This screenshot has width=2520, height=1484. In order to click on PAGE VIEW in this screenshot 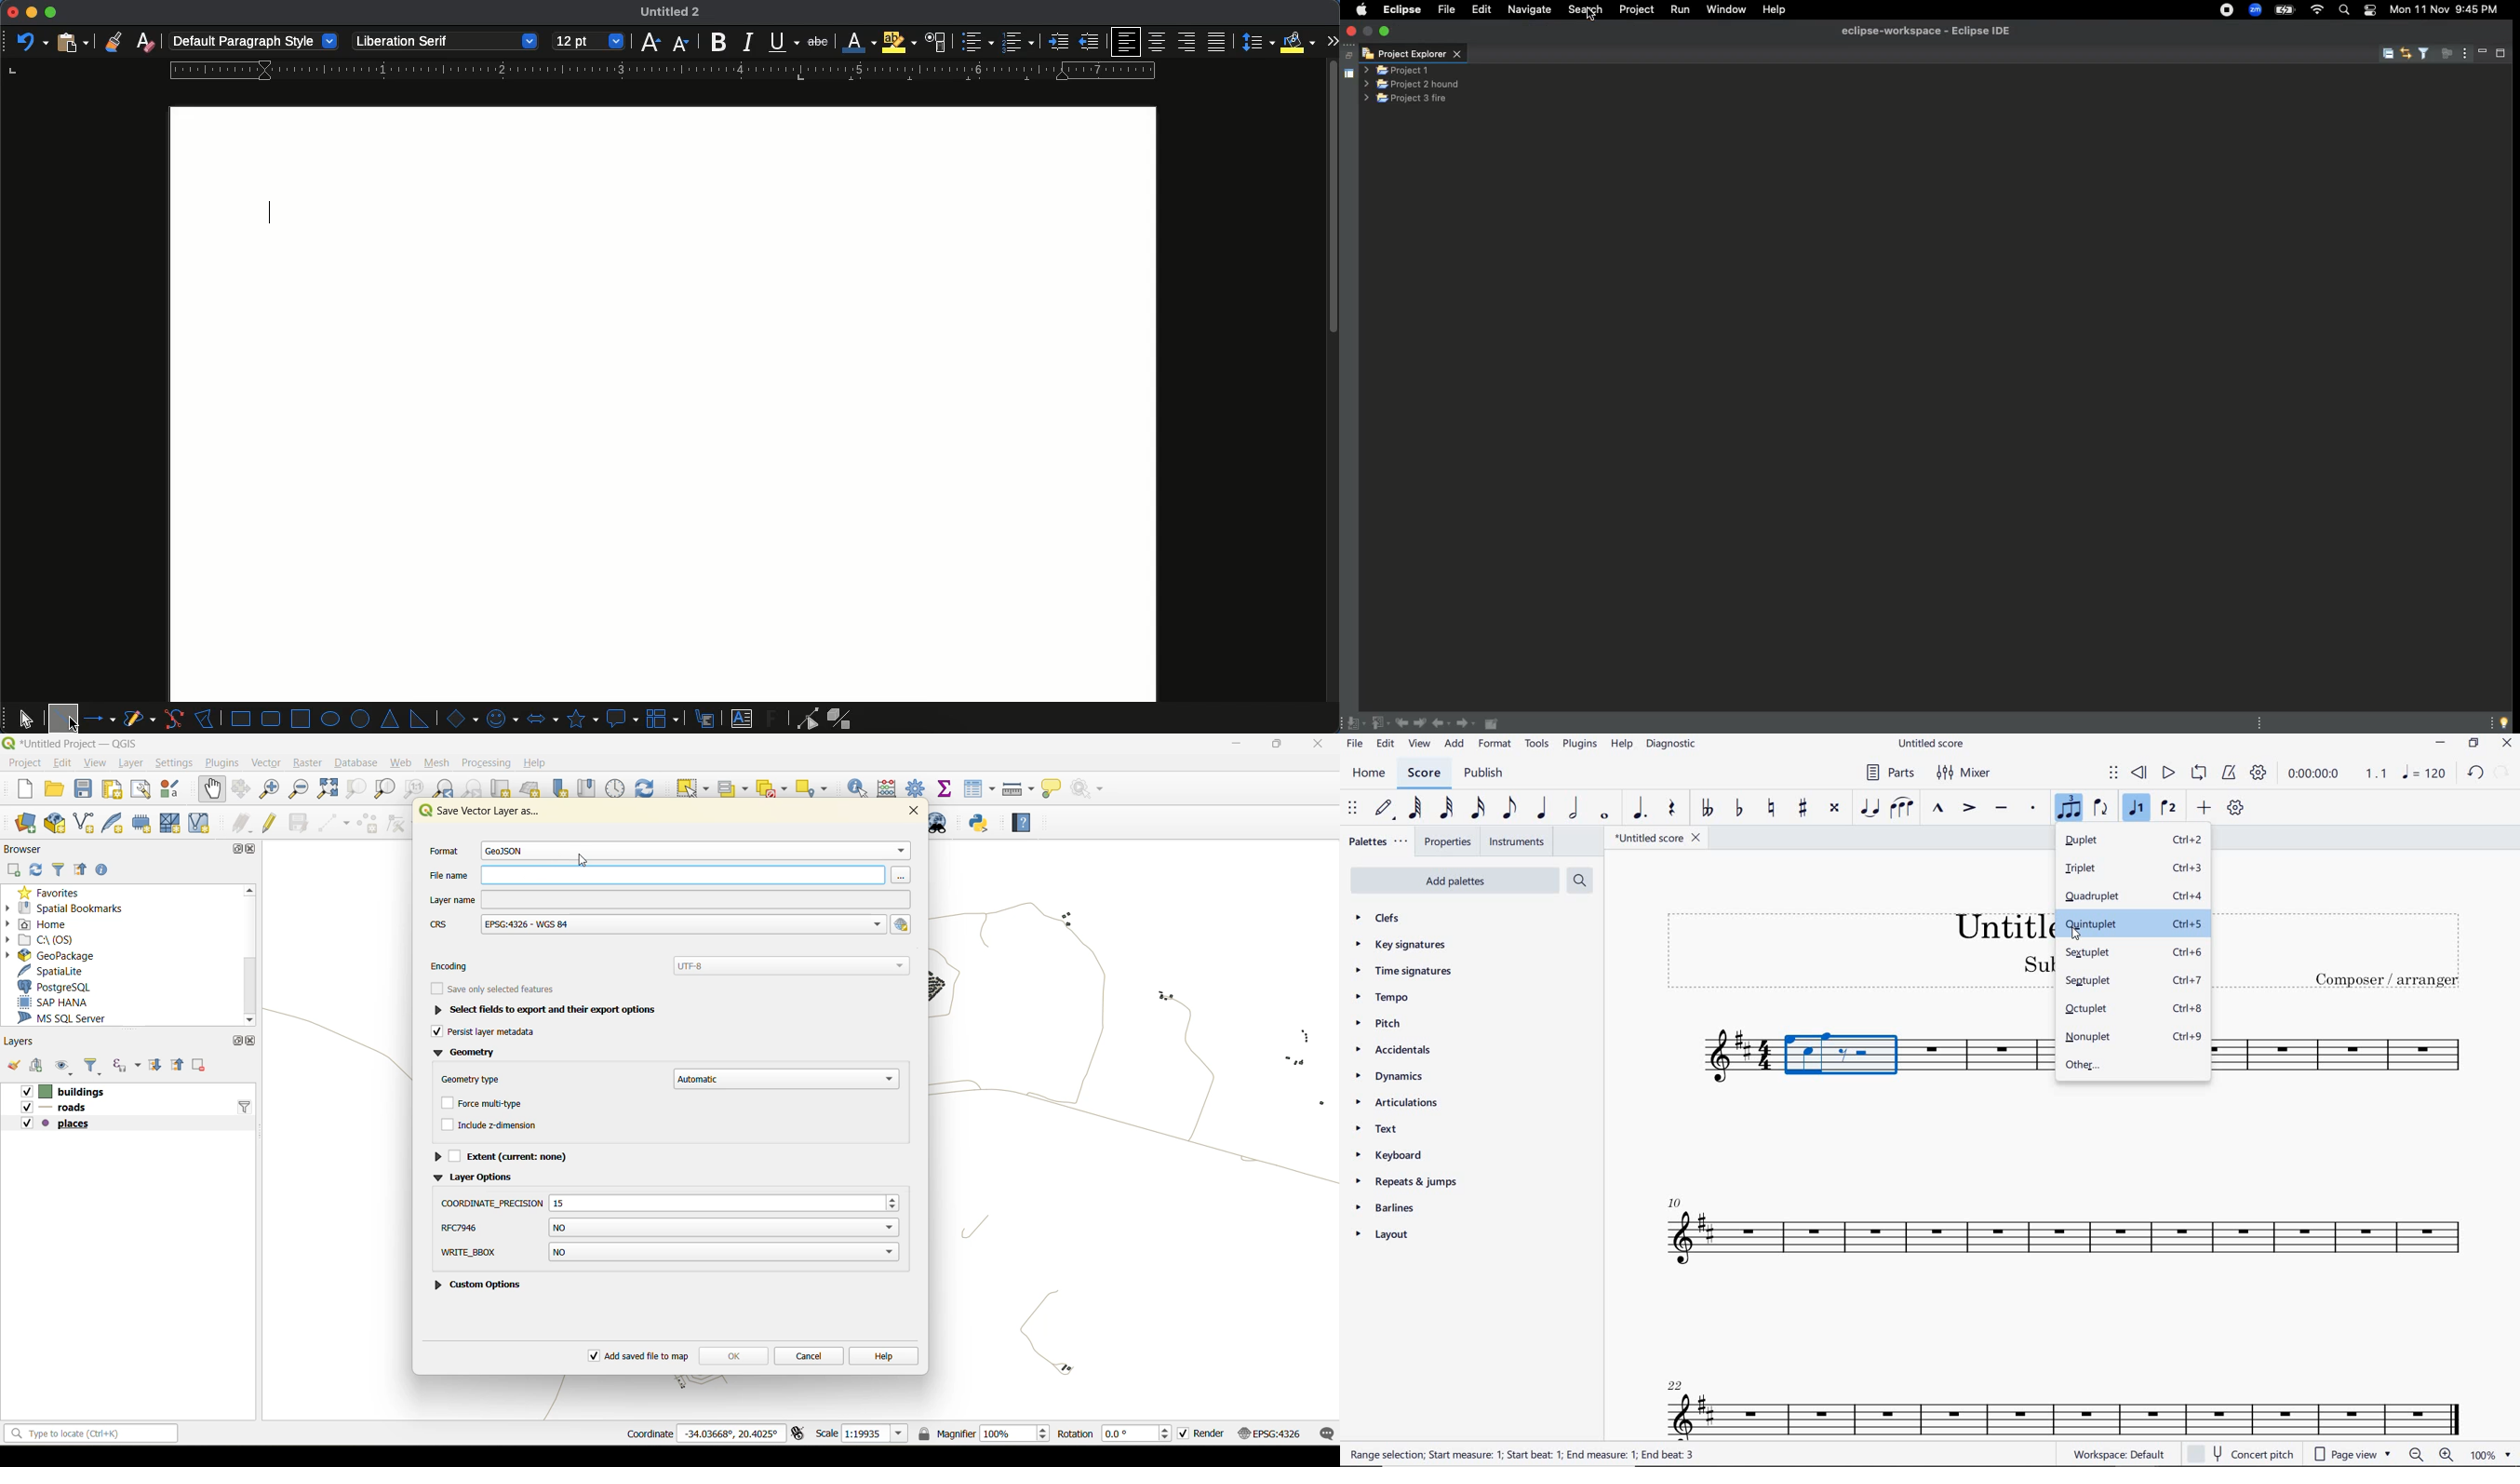, I will do `click(2354, 1454)`.